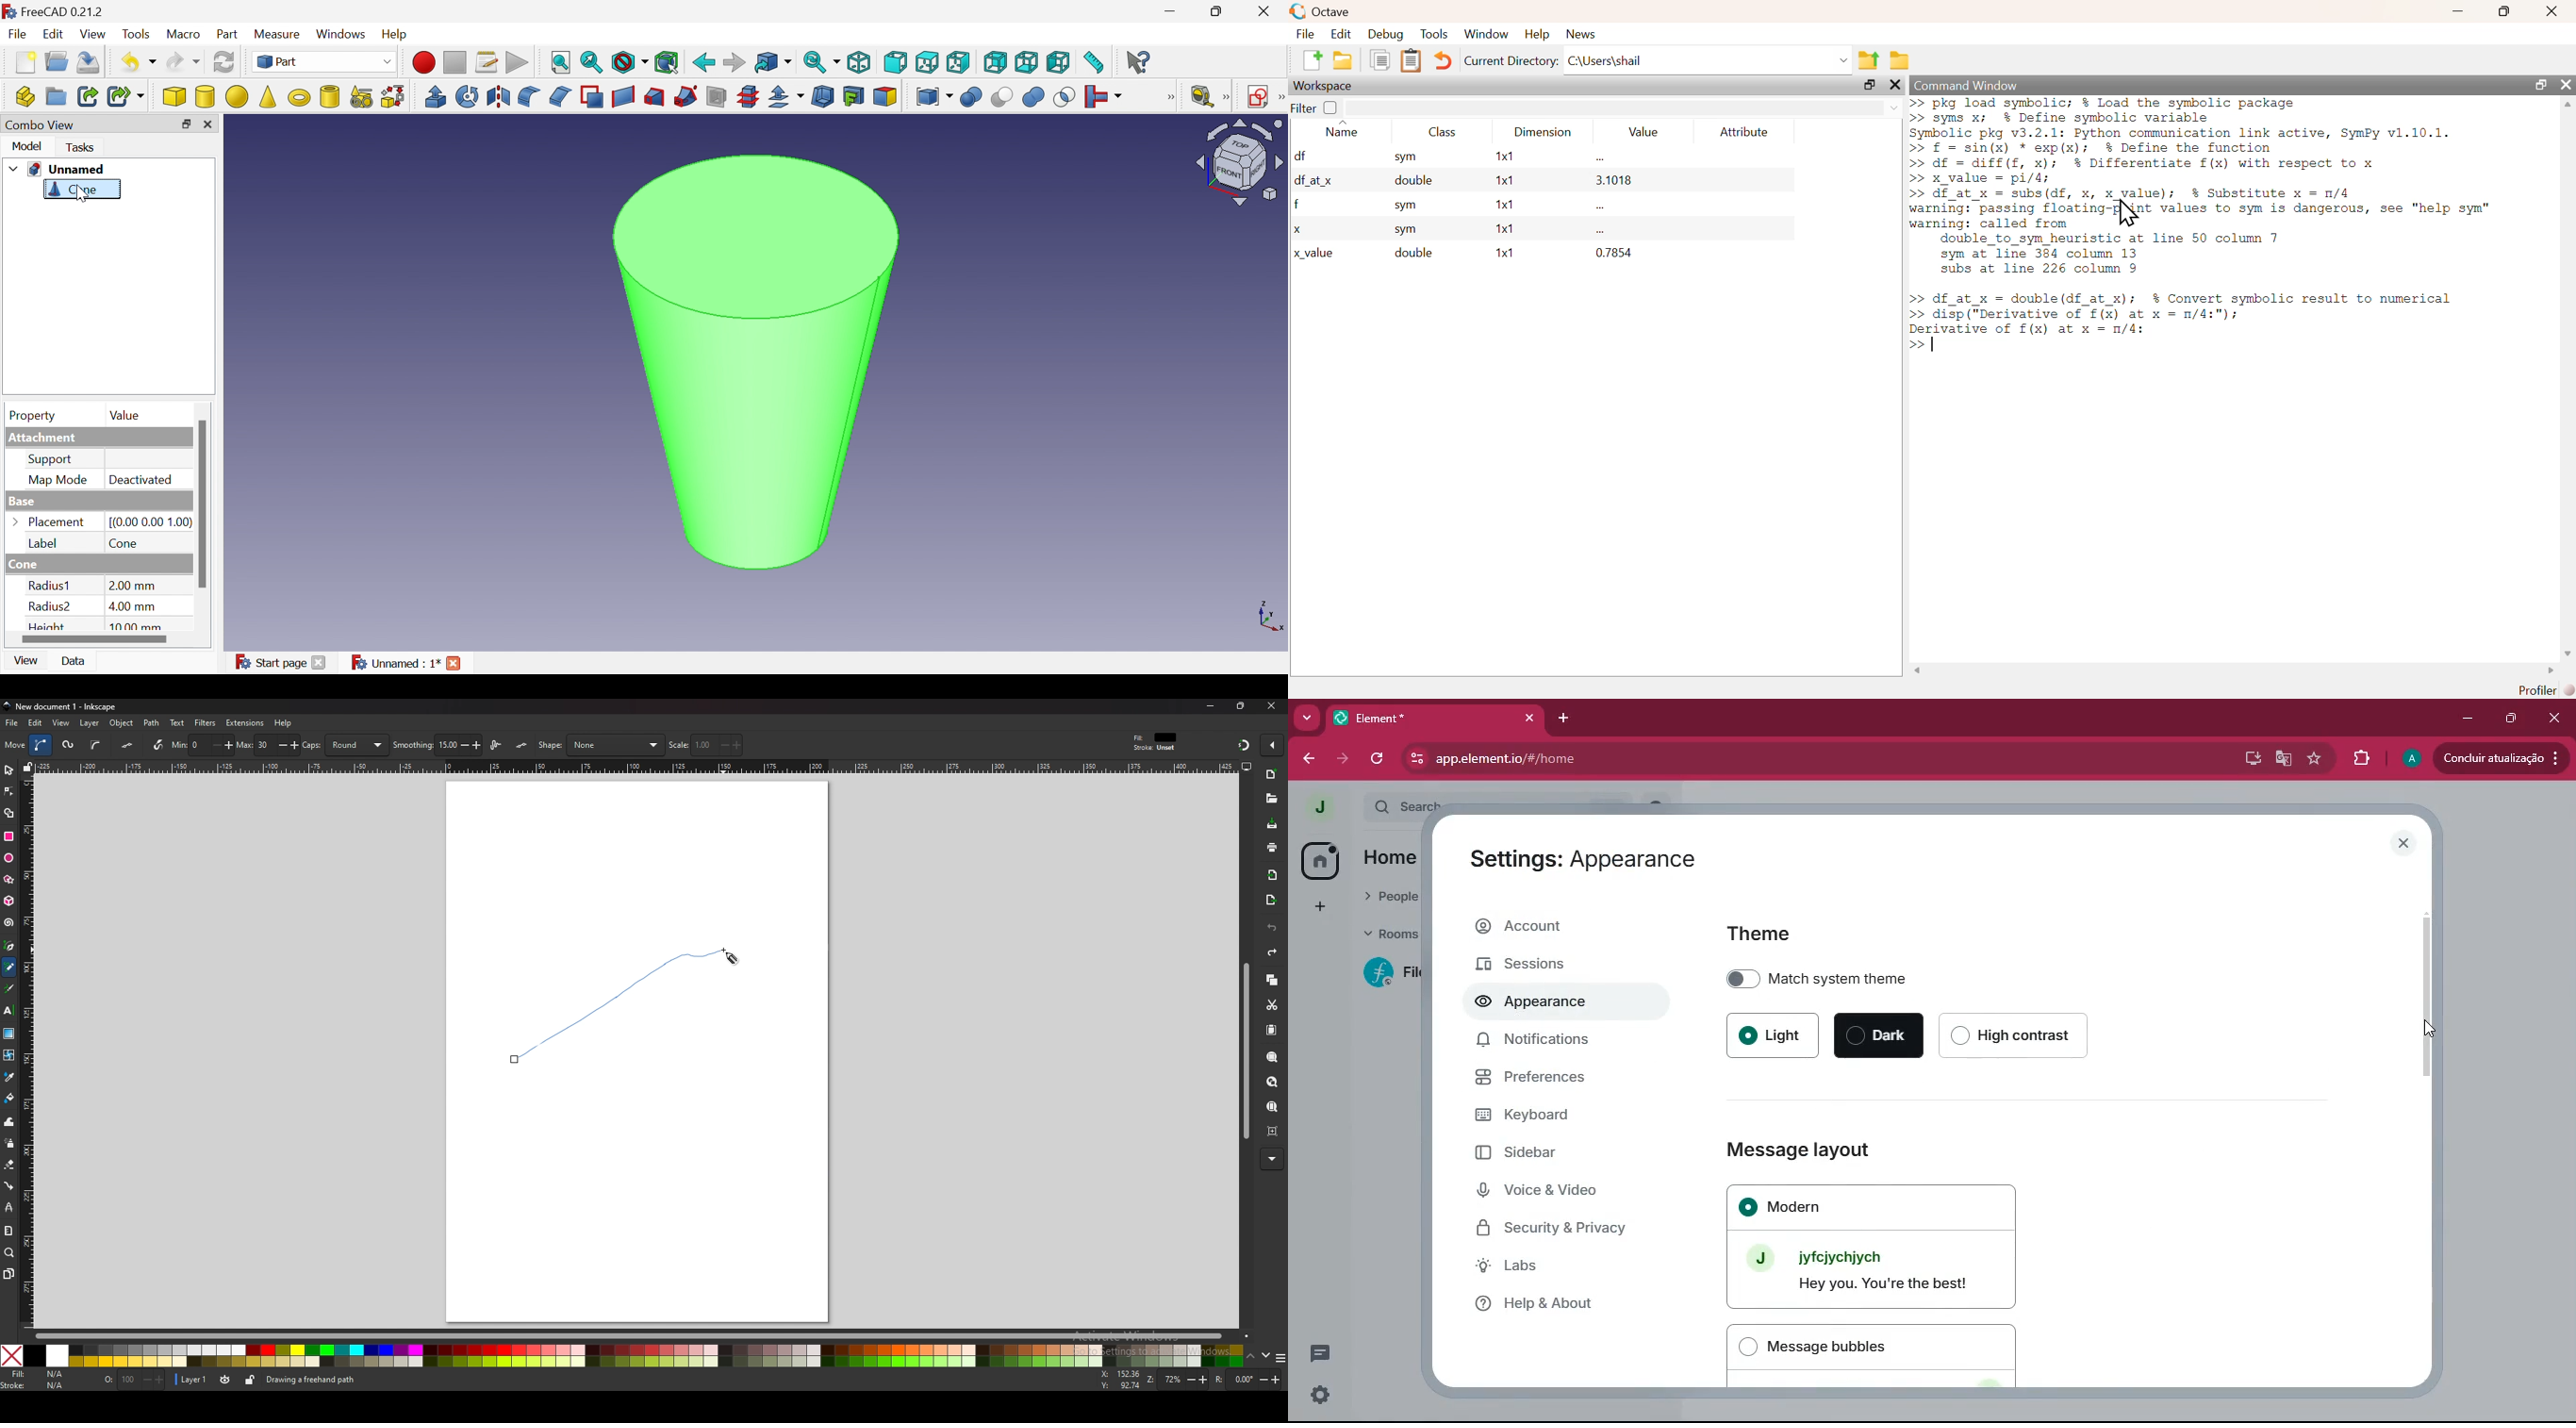 This screenshot has height=1428, width=2576. What do you see at coordinates (44, 437) in the screenshot?
I see `Attachment` at bounding box center [44, 437].